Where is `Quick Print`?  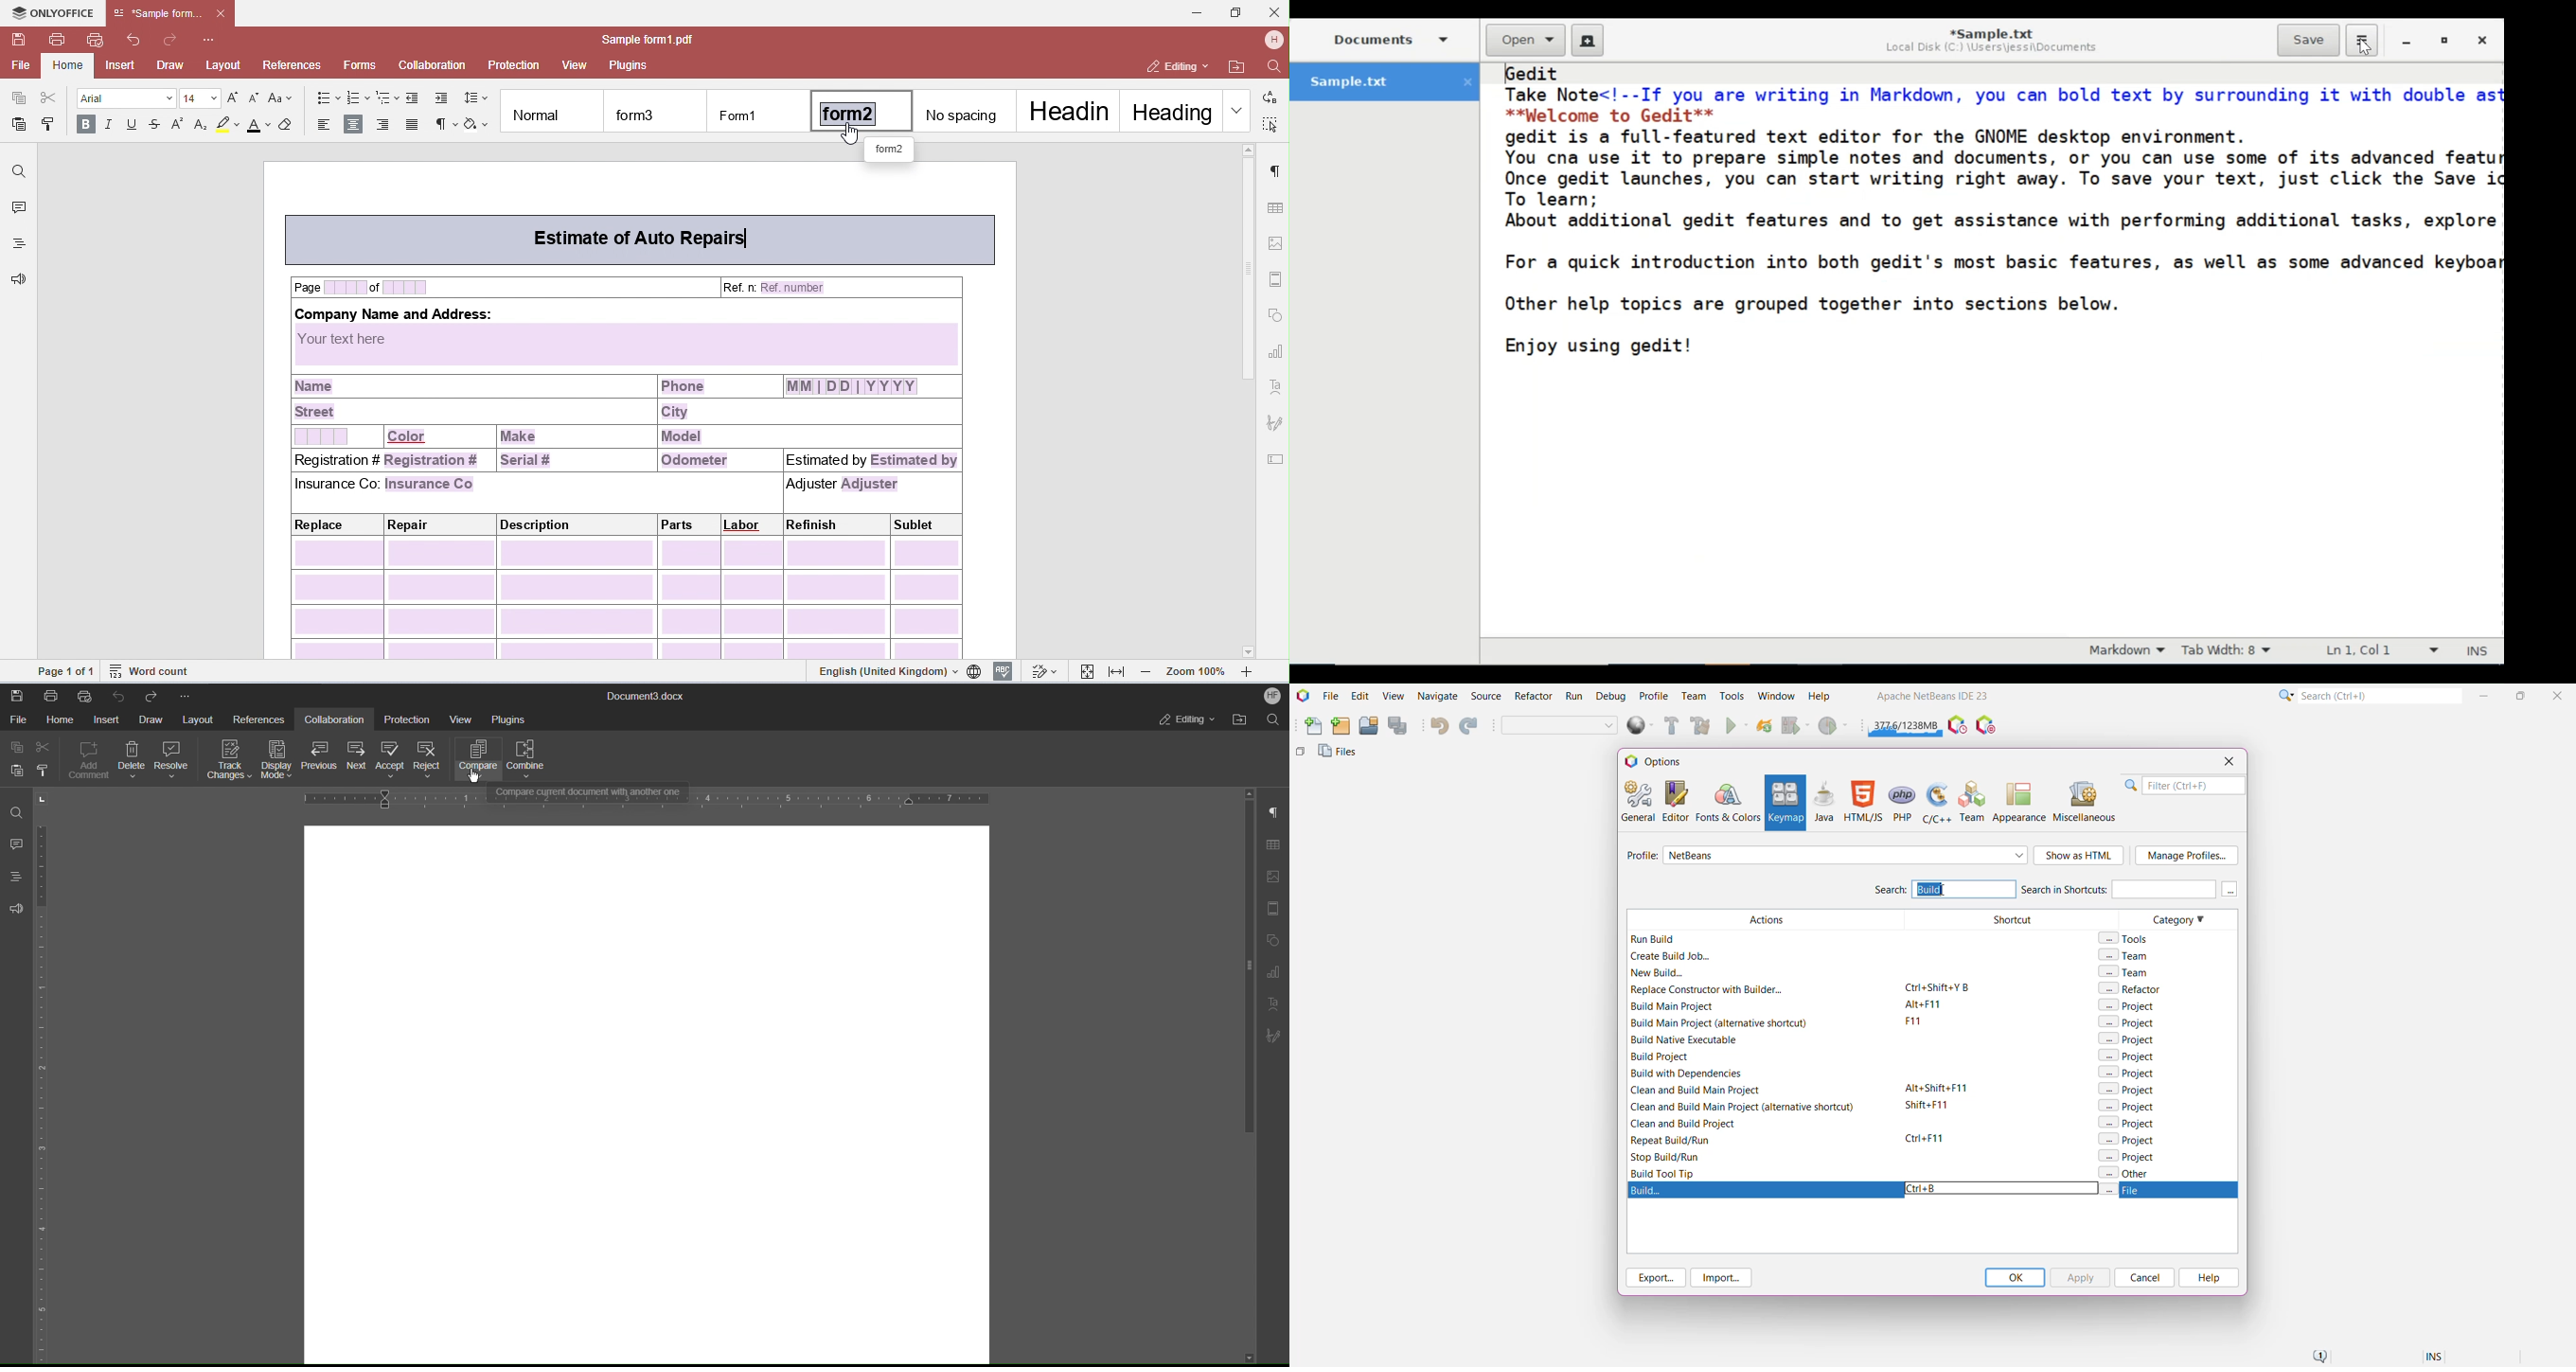
Quick Print is located at coordinates (85, 696).